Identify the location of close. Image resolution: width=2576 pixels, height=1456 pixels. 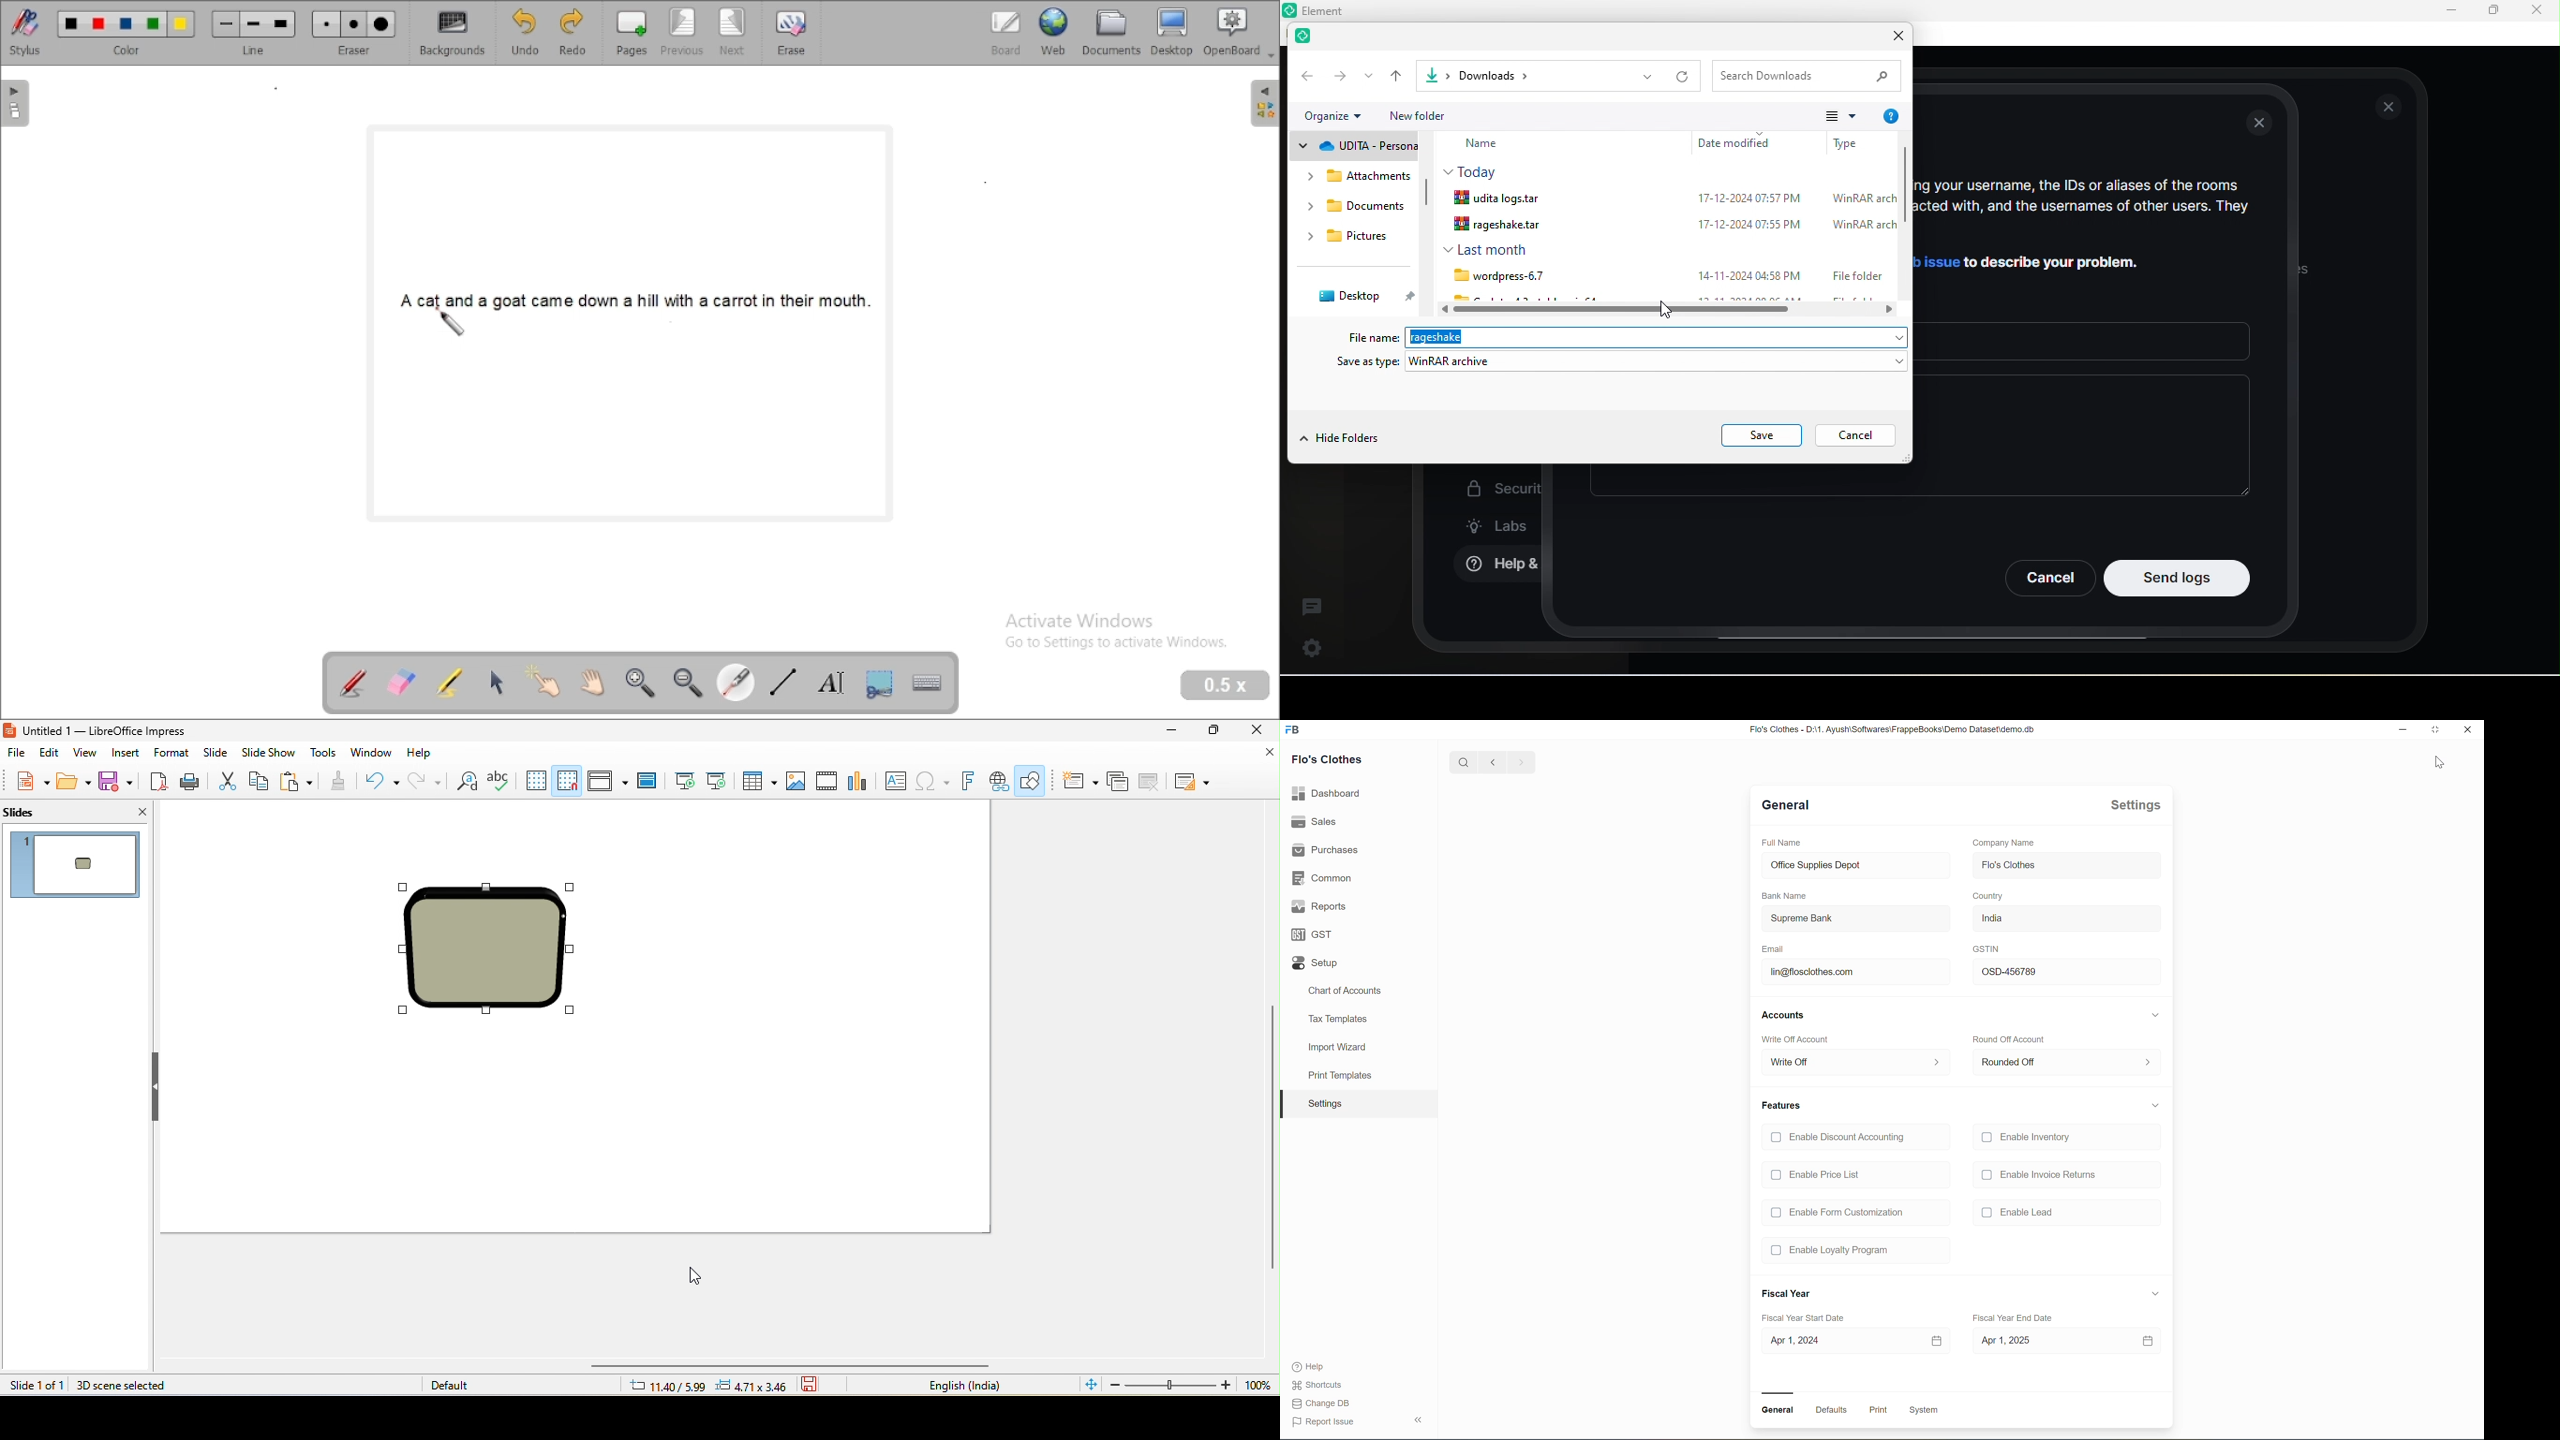
(1893, 38).